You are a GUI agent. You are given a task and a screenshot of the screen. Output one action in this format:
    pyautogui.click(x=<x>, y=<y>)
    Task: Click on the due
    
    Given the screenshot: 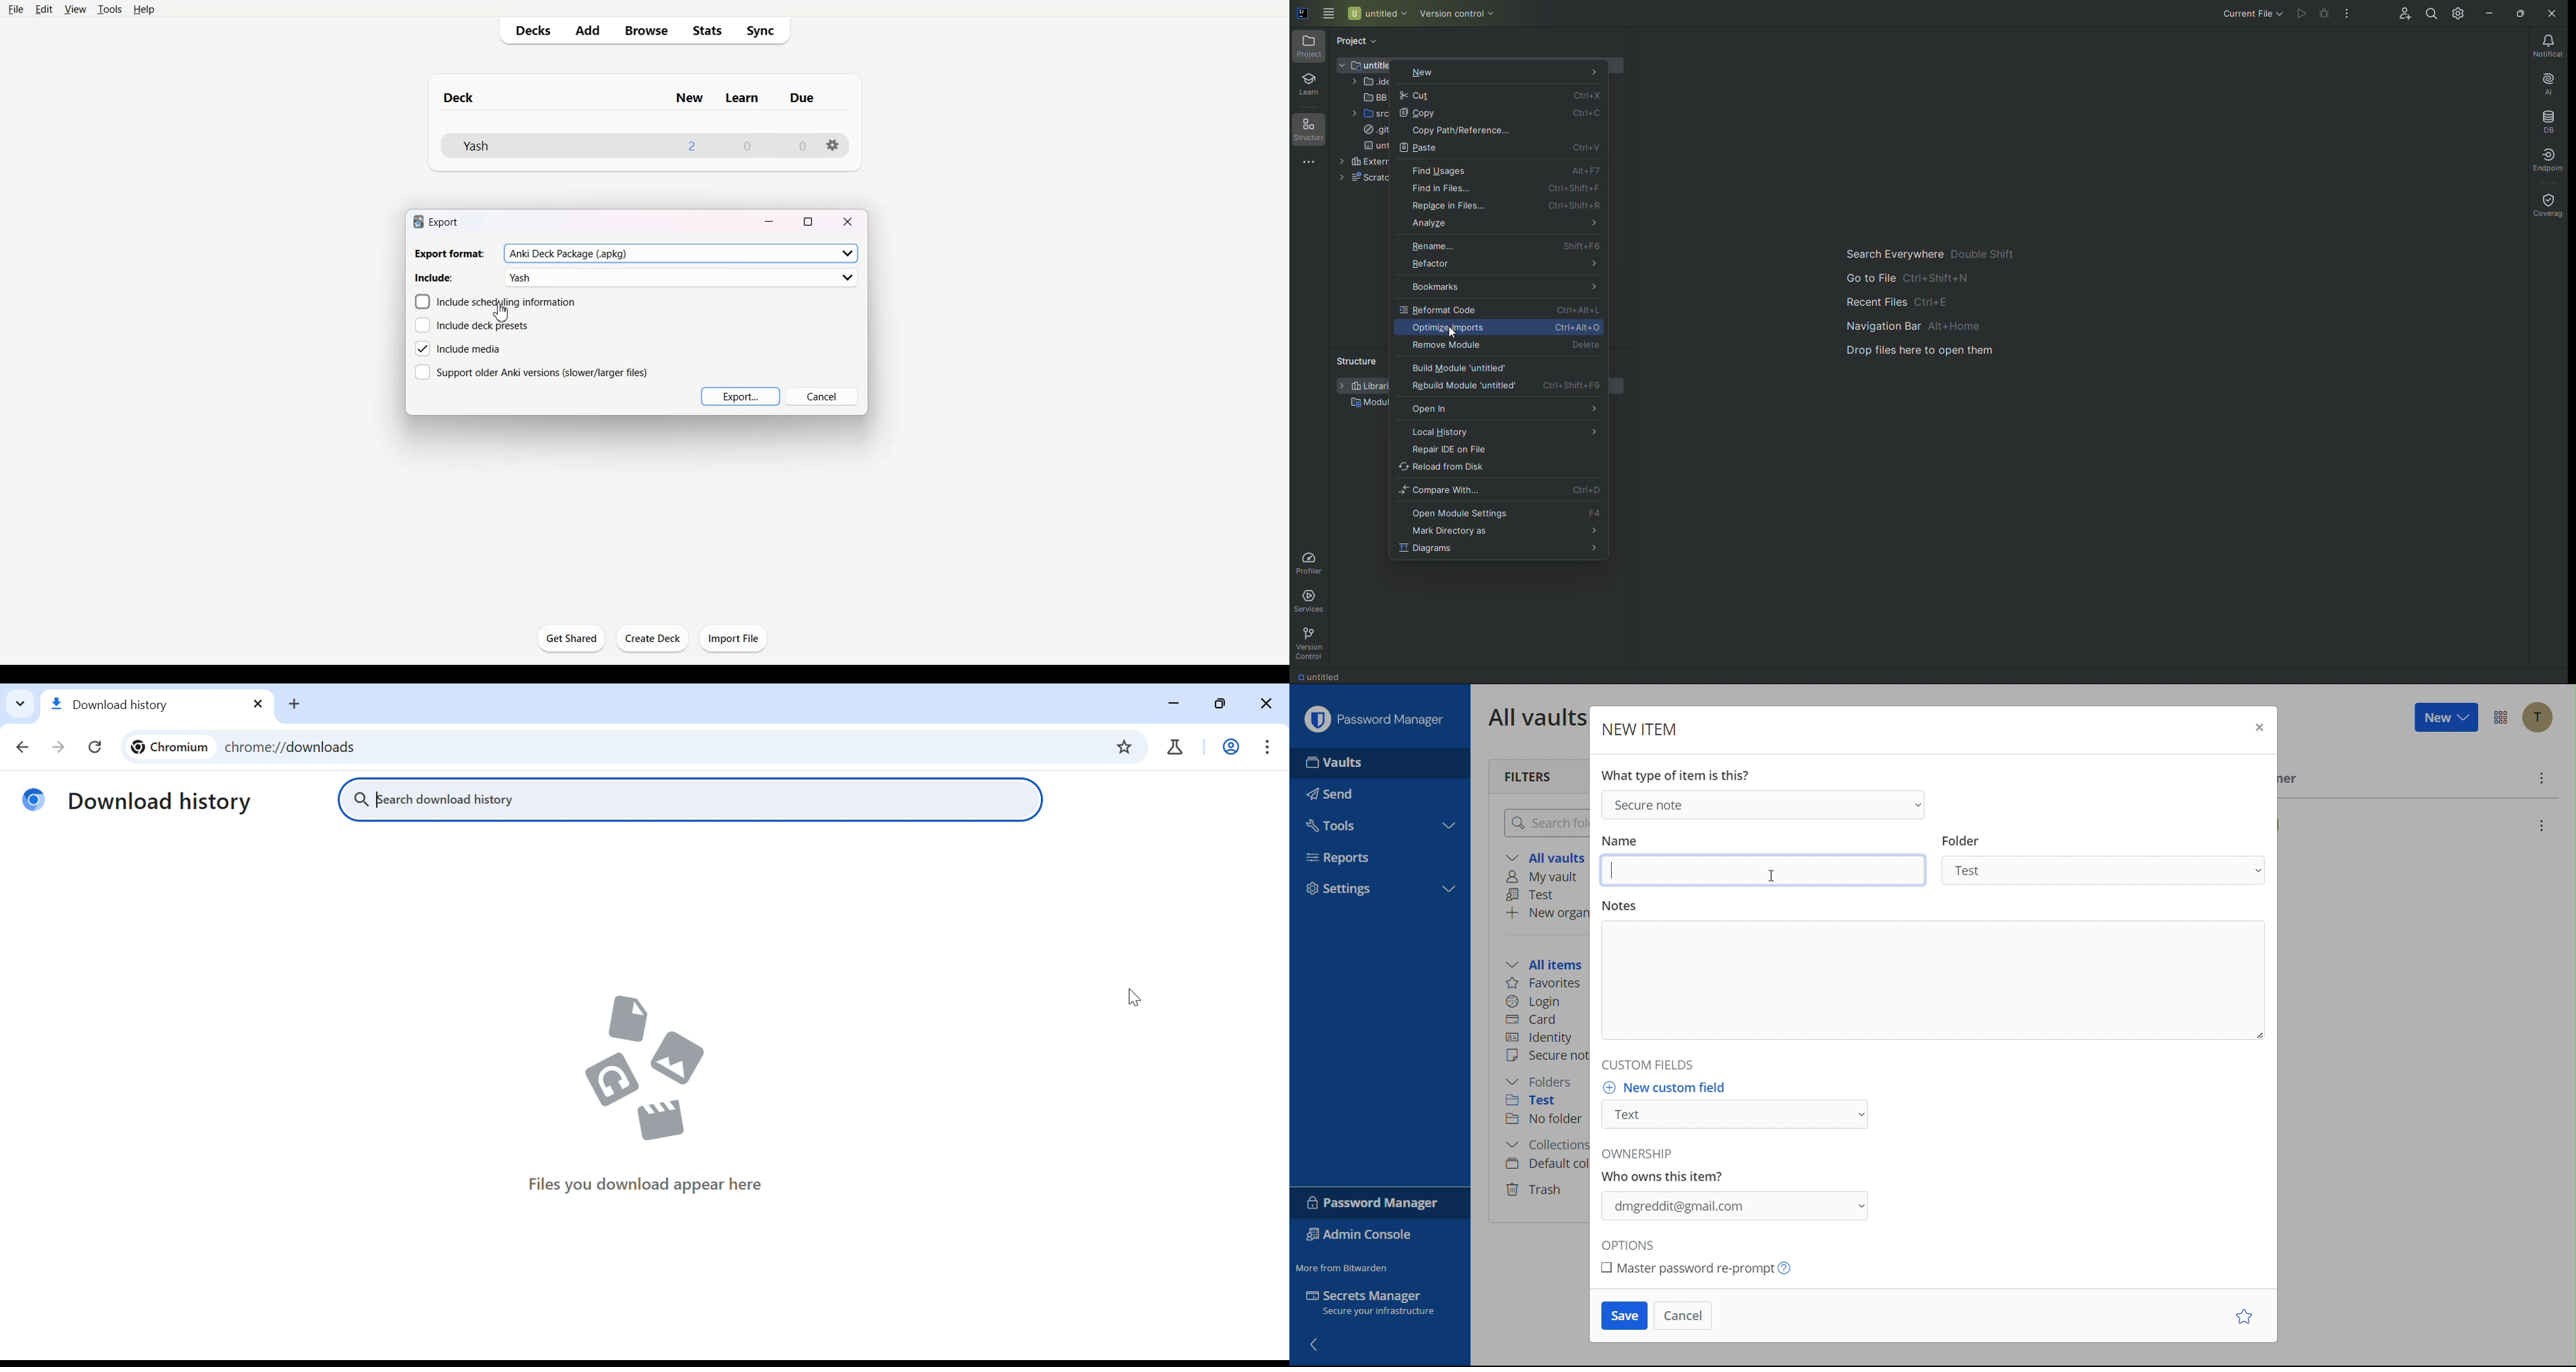 What is the action you would take?
    pyautogui.click(x=803, y=98)
    